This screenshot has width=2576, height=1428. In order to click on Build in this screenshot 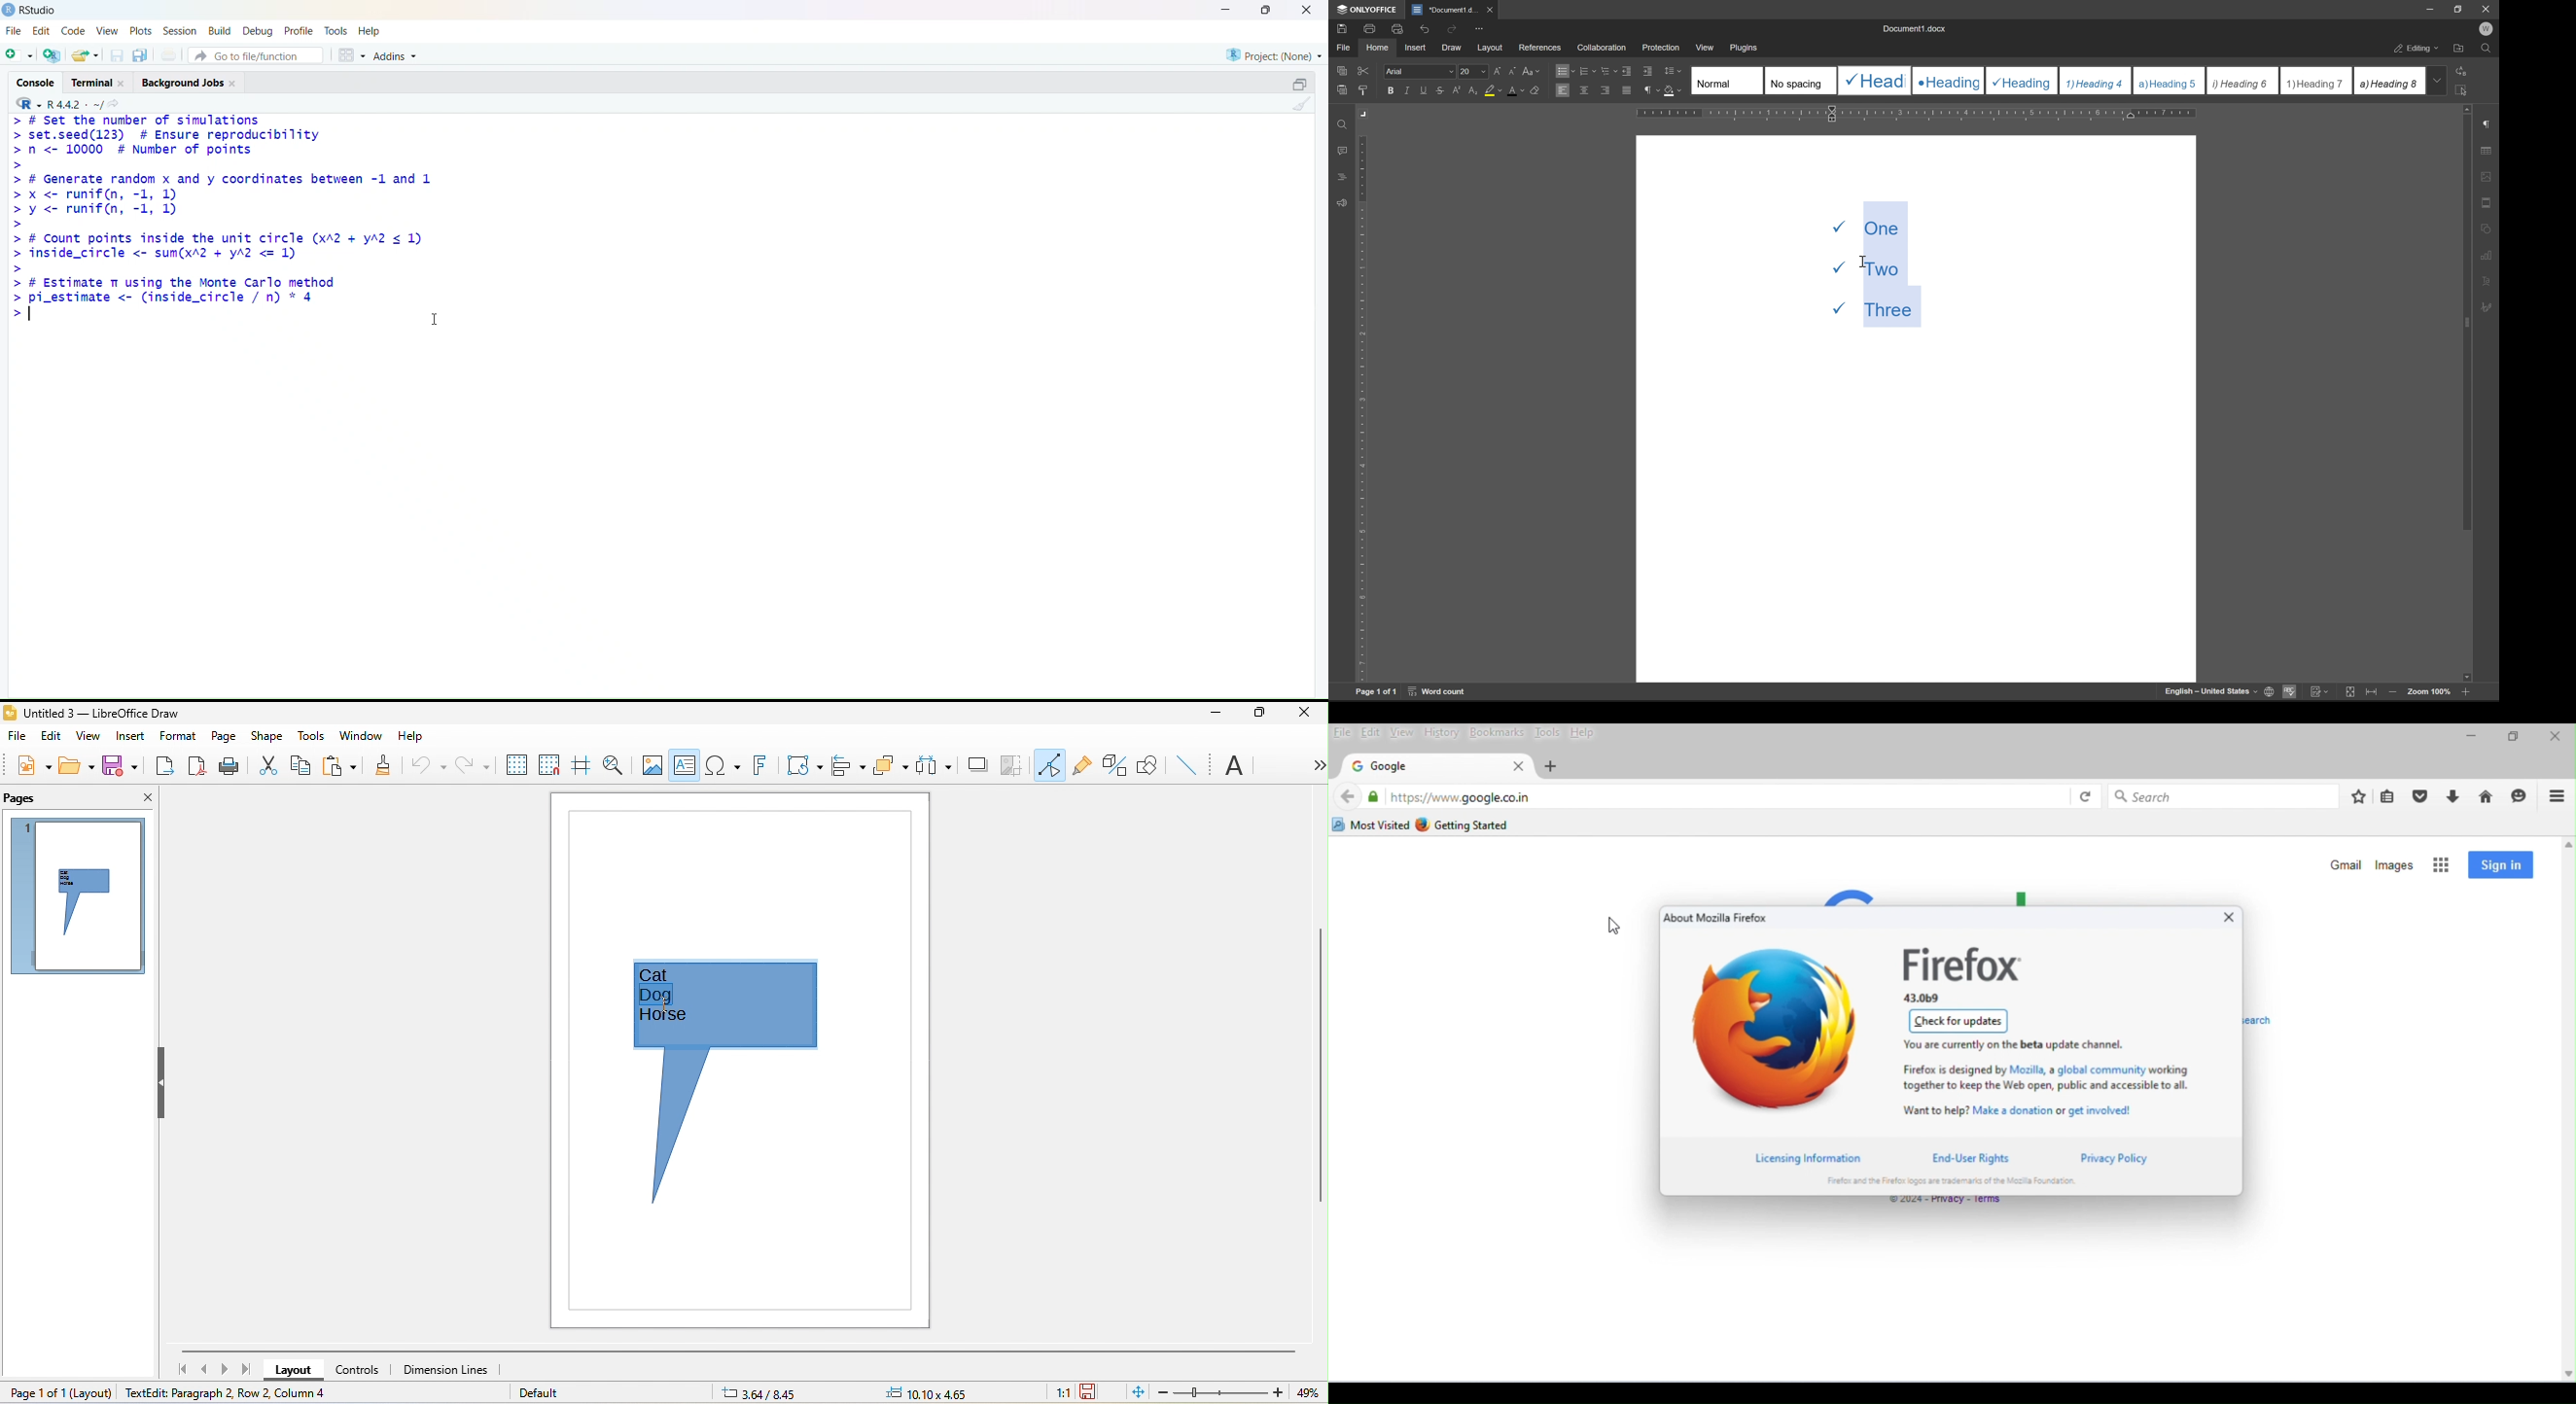, I will do `click(219, 30)`.